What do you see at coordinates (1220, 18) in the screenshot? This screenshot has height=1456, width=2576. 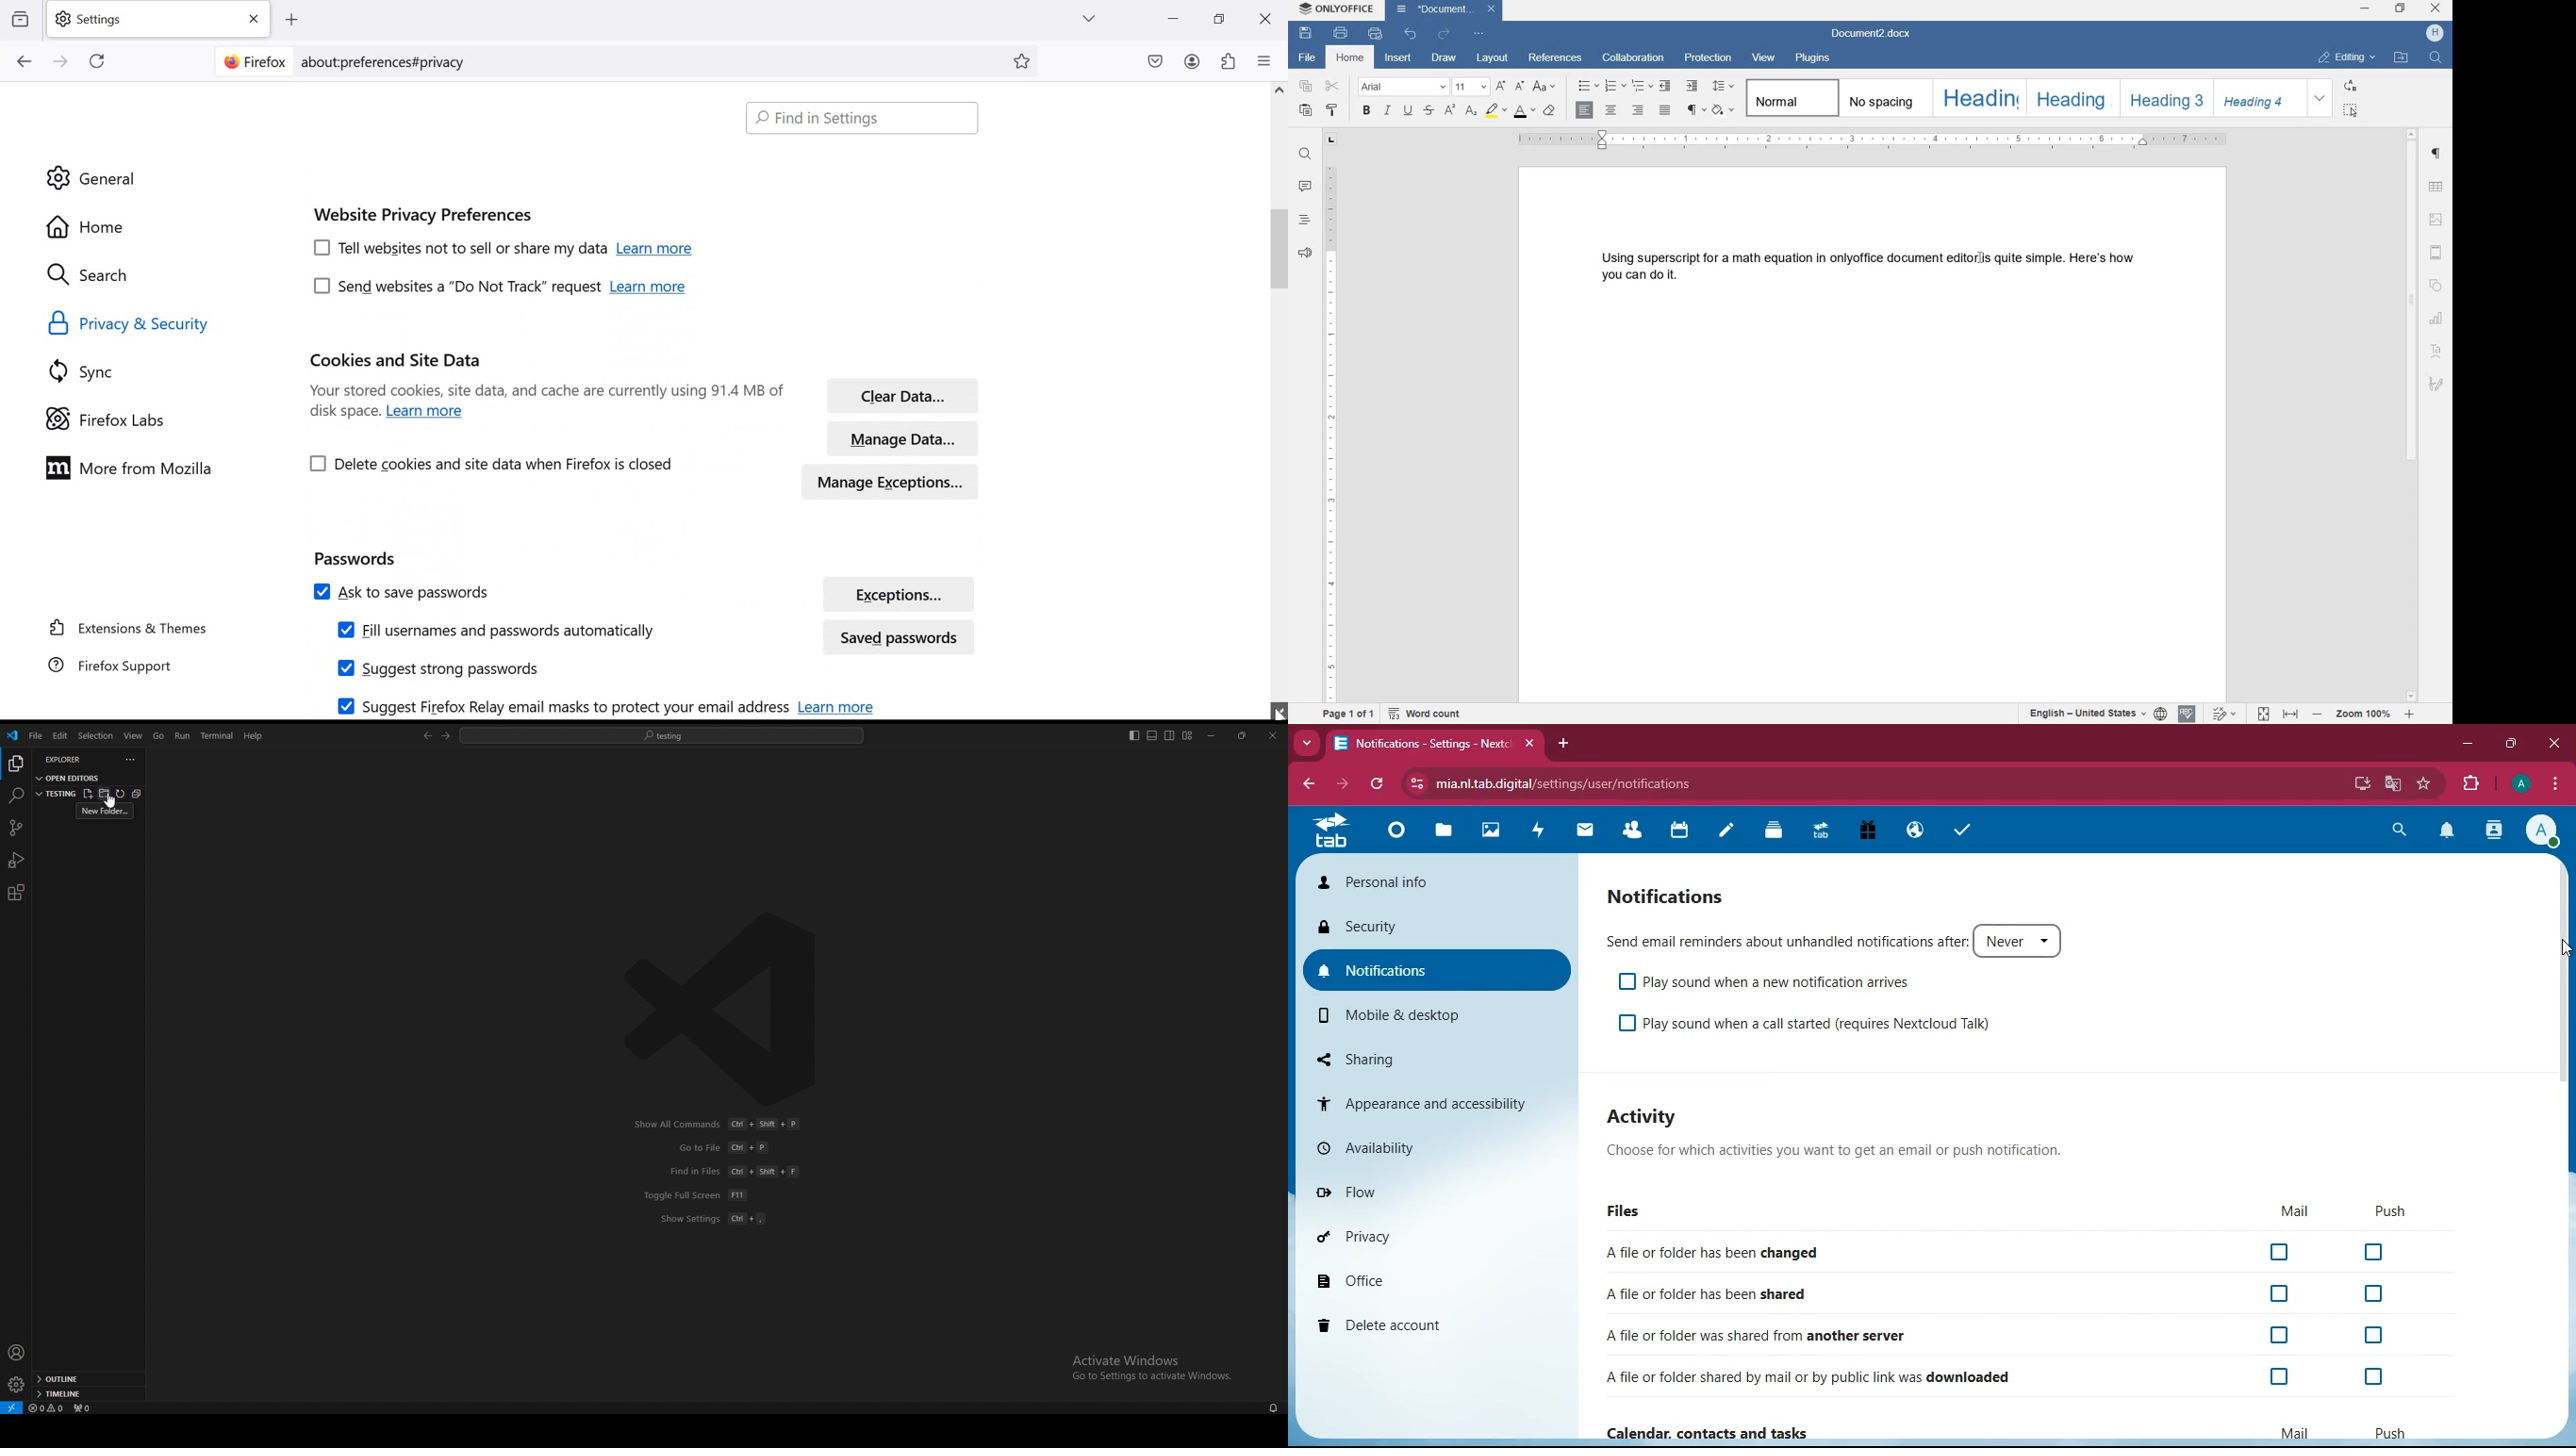 I see `restore down` at bounding box center [1220, 18].